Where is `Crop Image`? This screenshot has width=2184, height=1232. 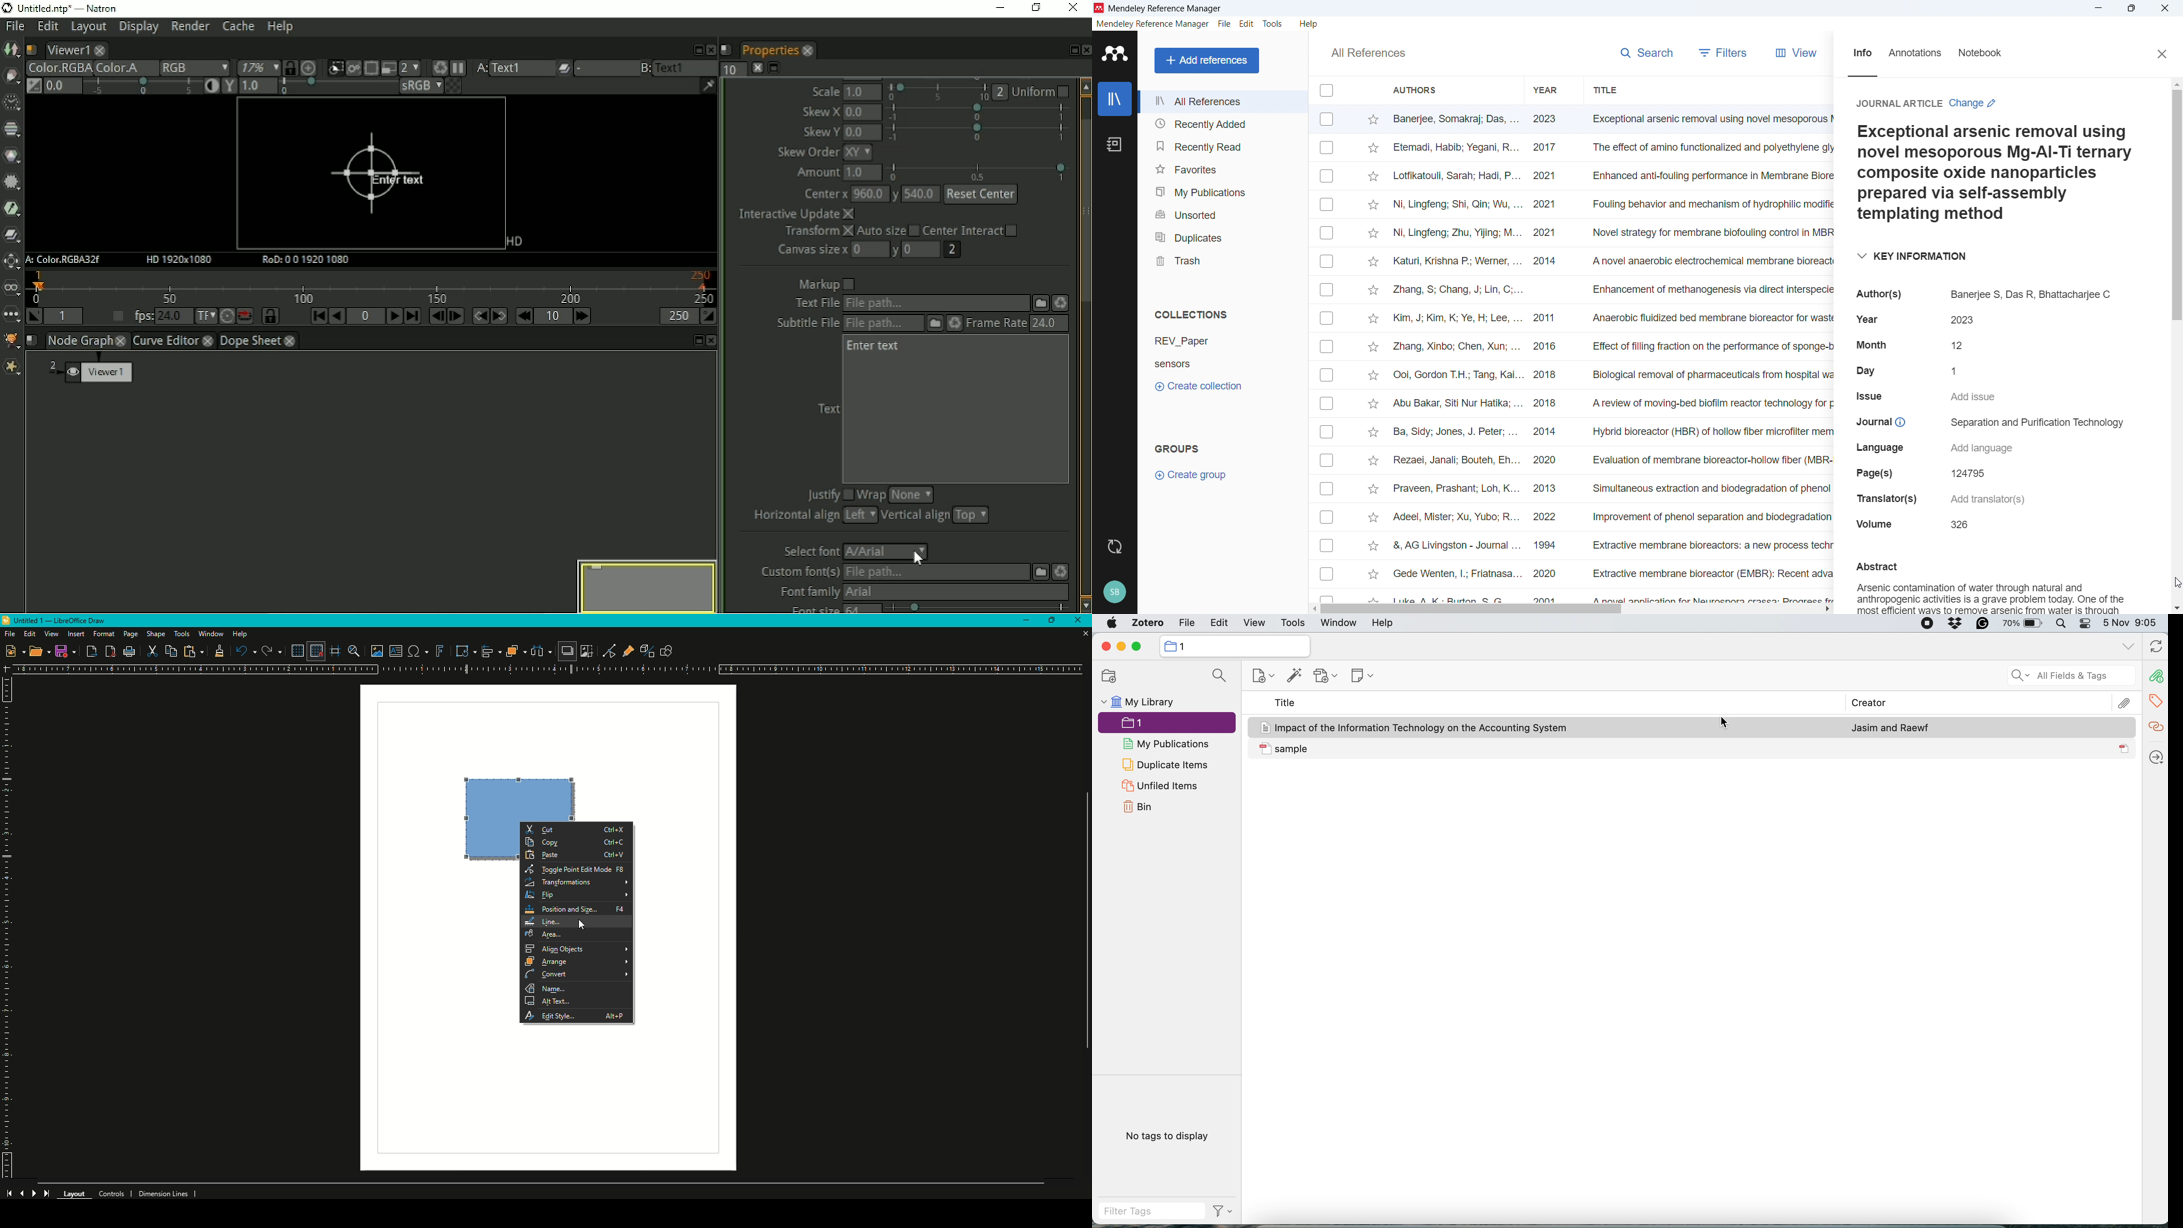 Crop Image is located at coordinates (586, 651).